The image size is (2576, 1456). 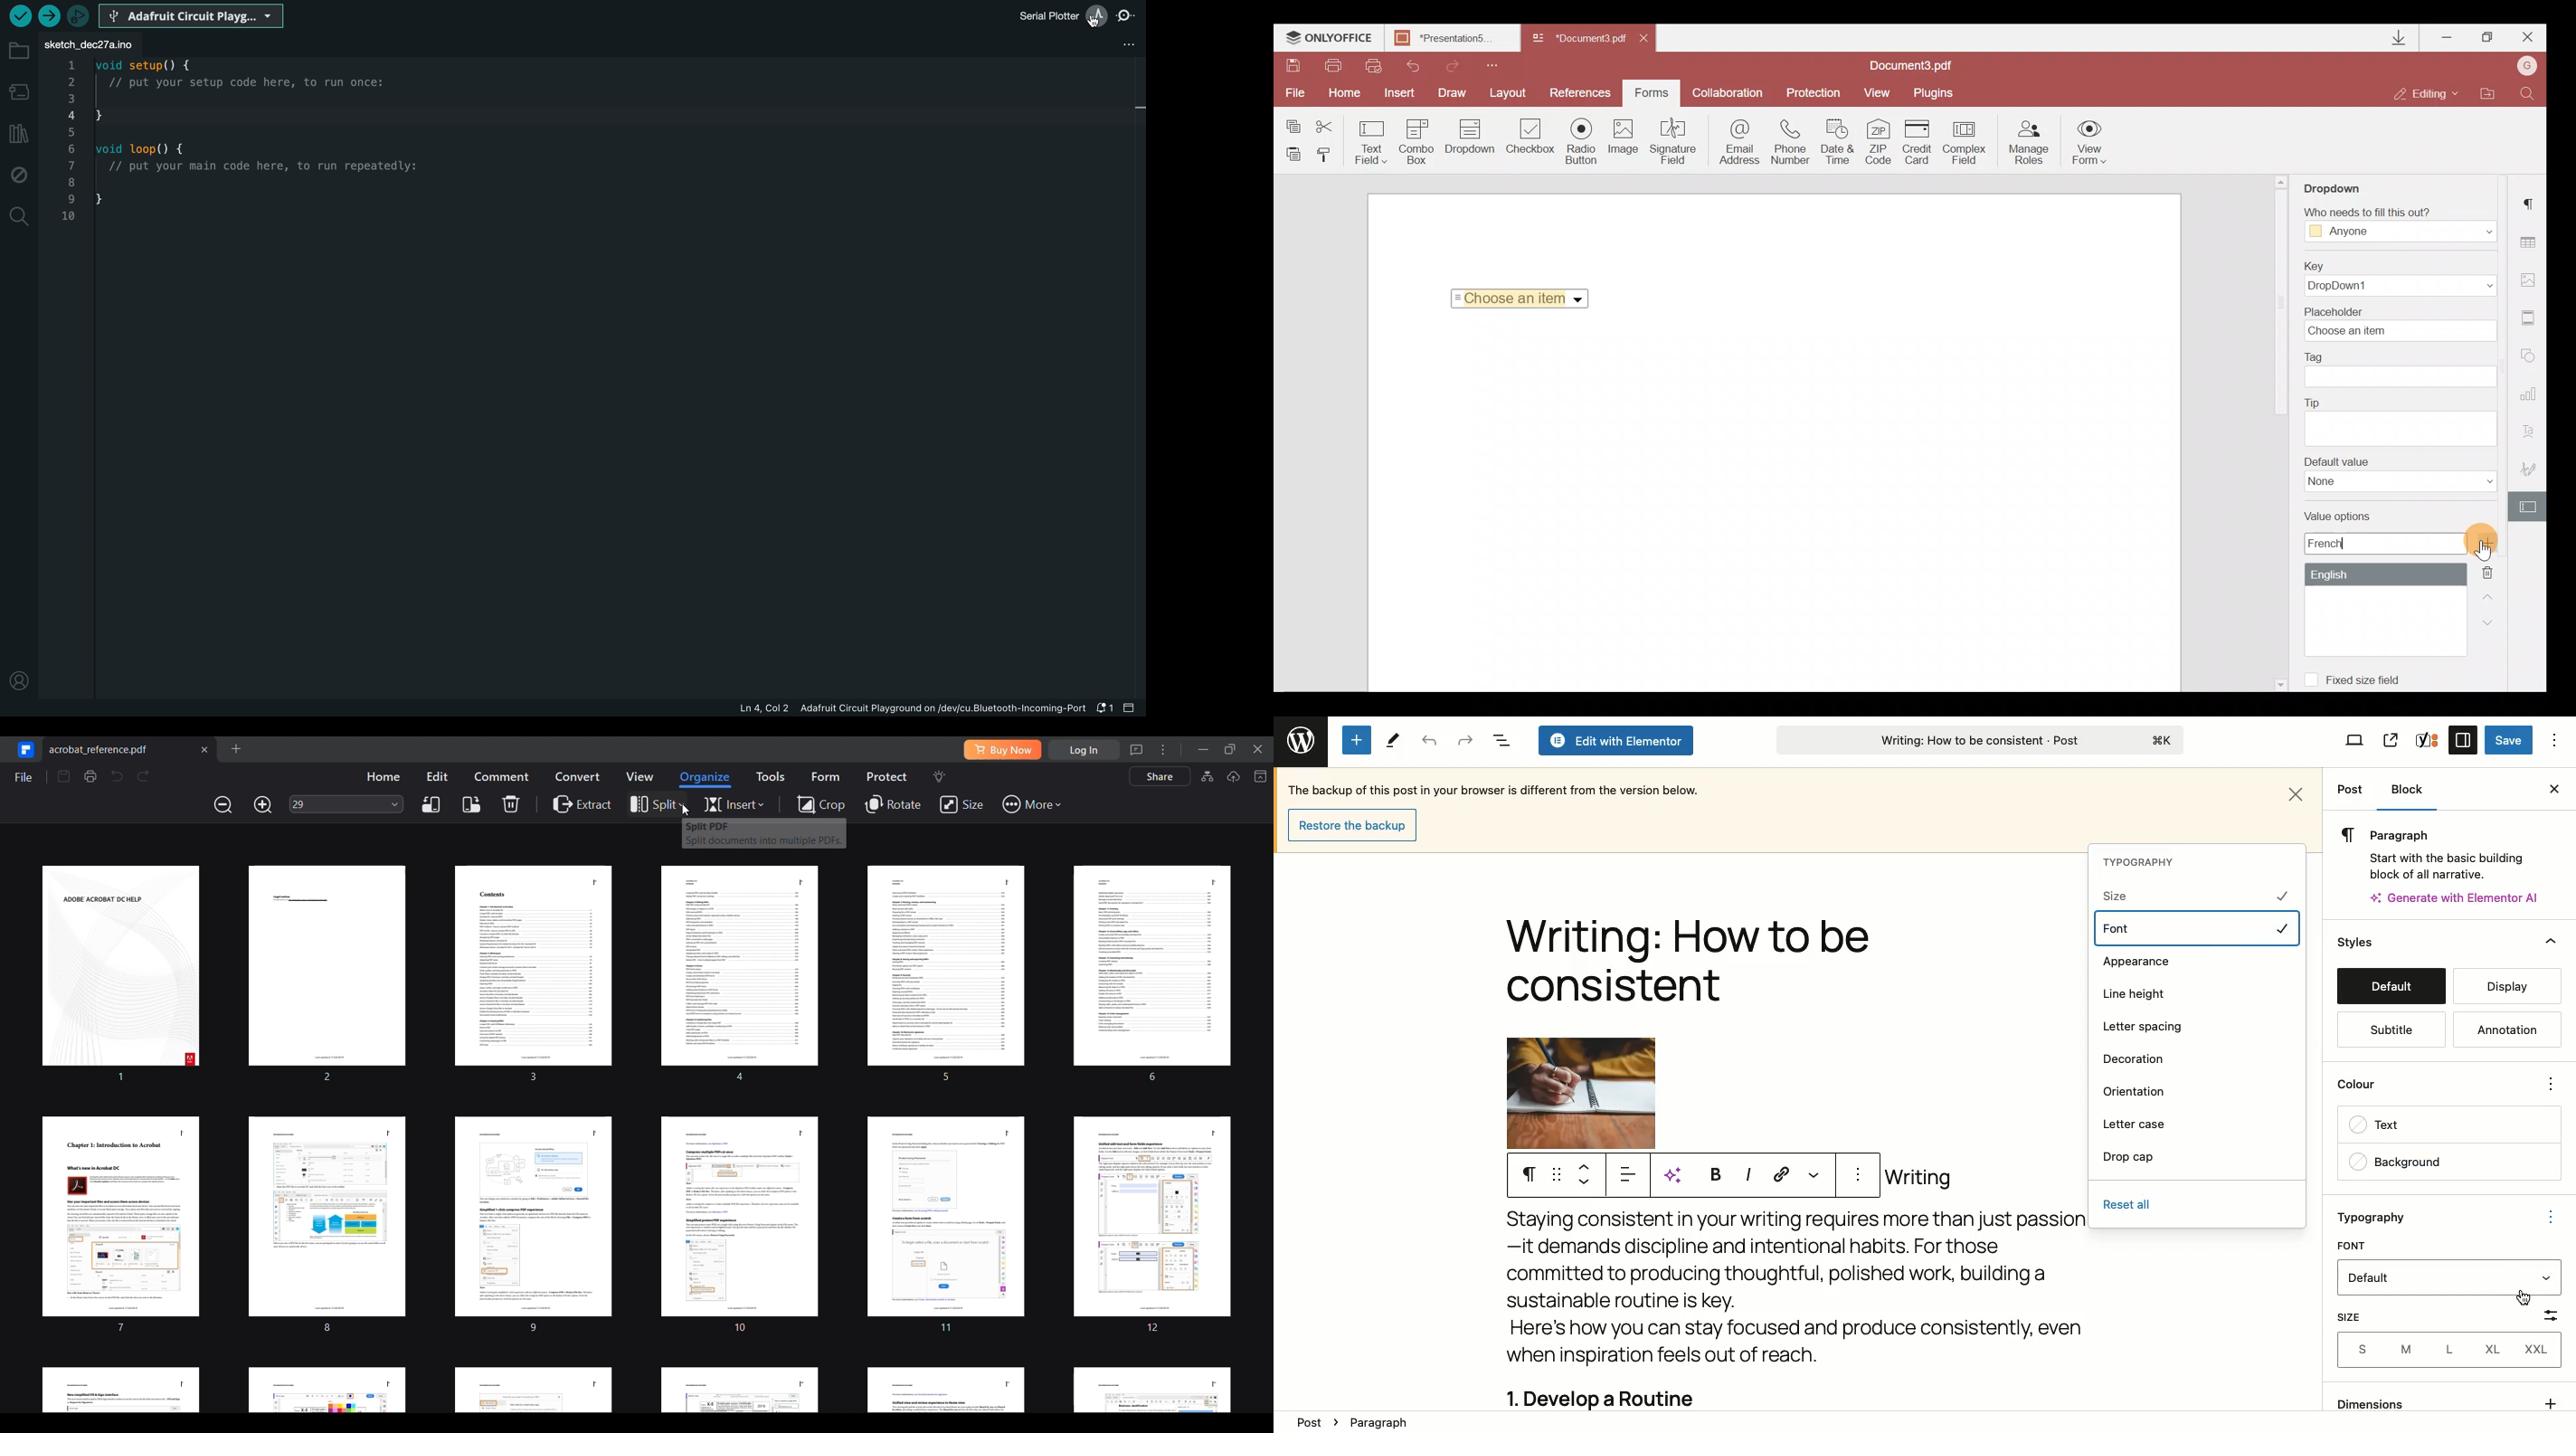 What do you see at coordinates (2448, 1162) in the screenshot?
I see `Background` at bounding box center [2448, 1162].